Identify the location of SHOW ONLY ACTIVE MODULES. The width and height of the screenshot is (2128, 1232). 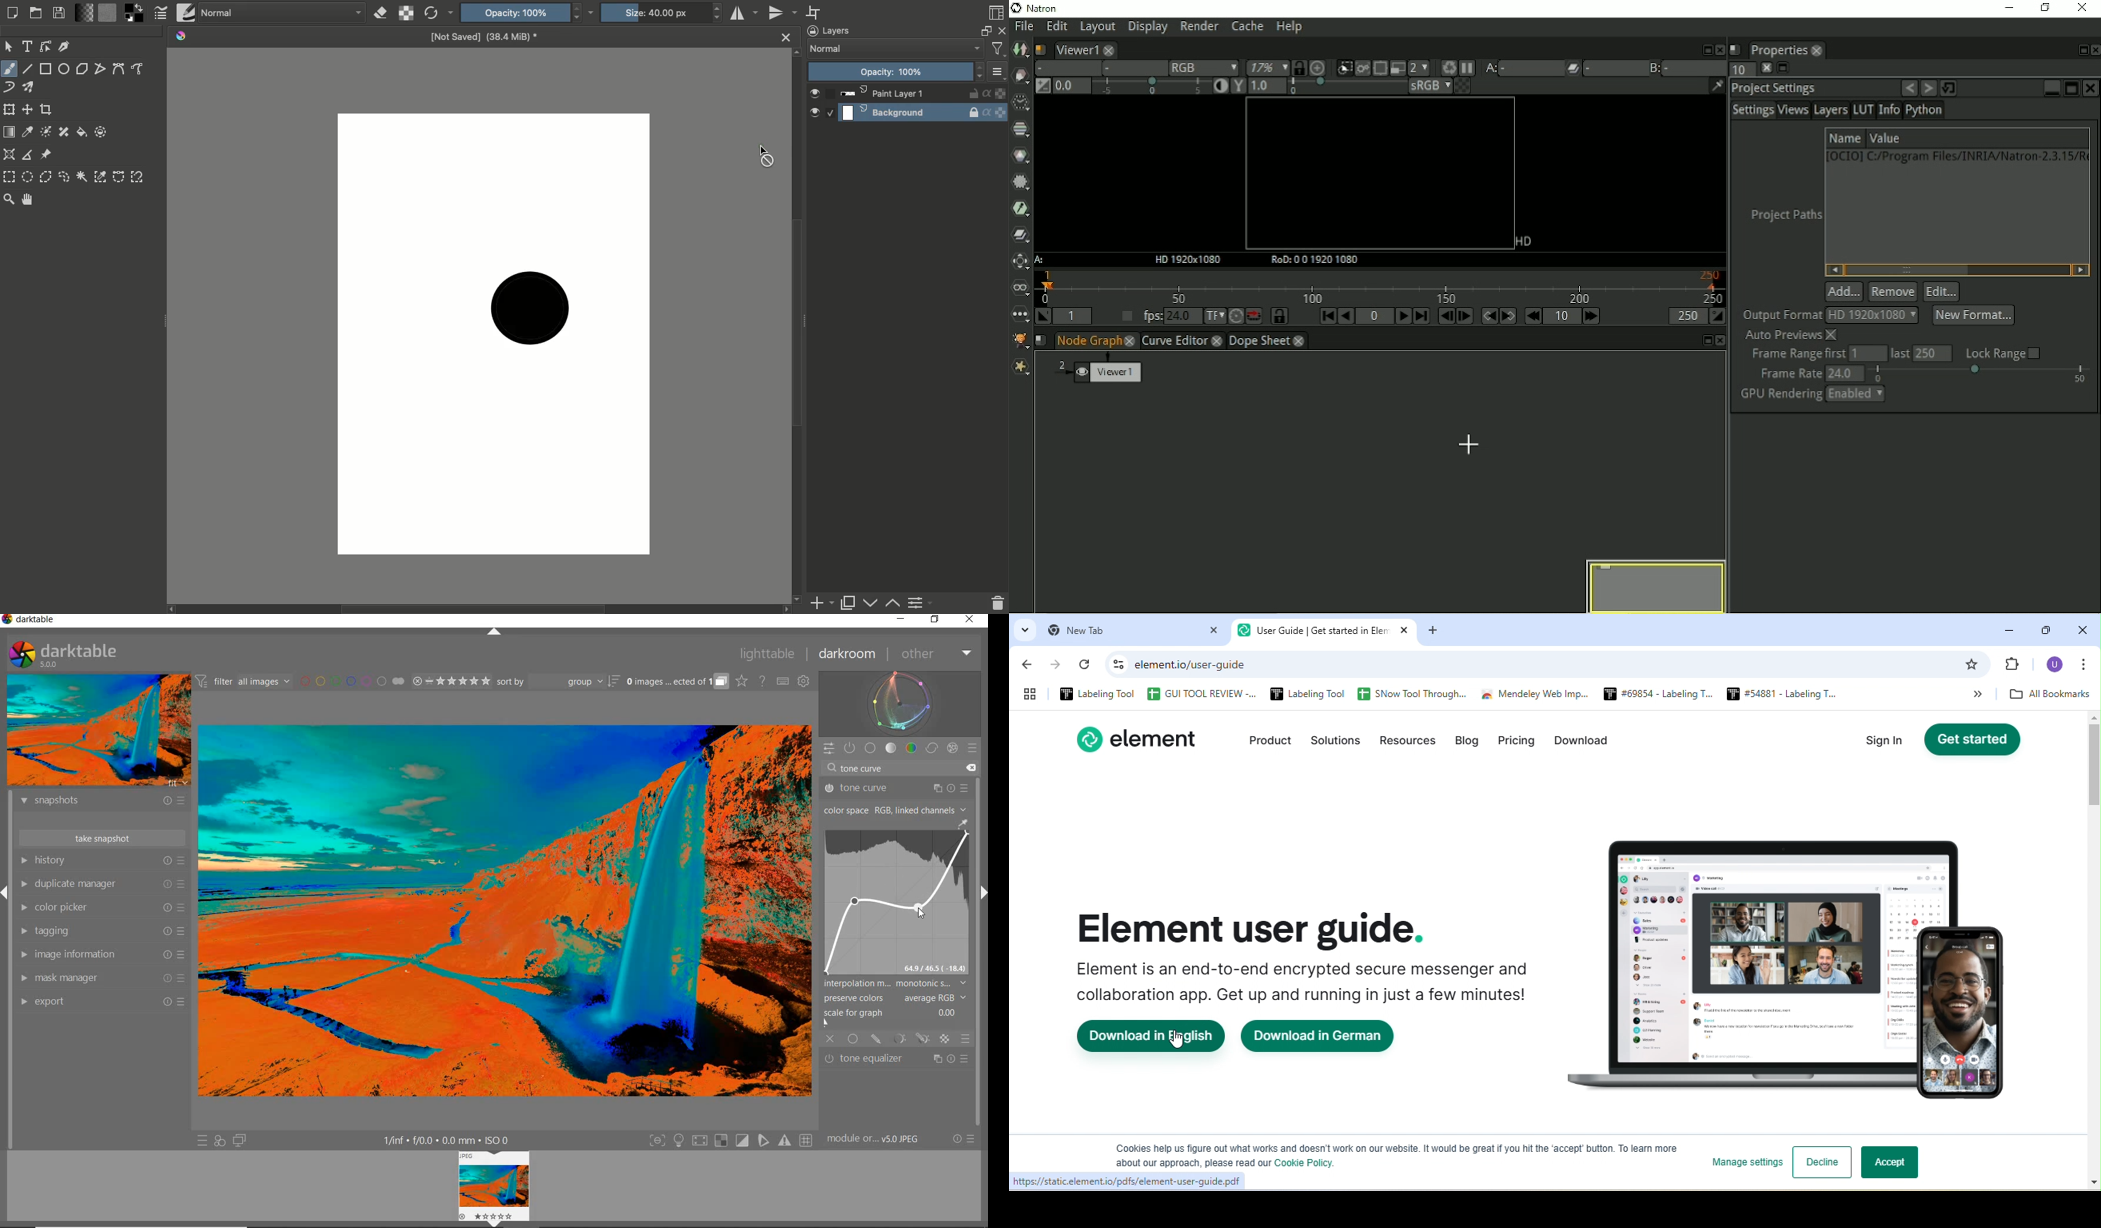
(850, 749).